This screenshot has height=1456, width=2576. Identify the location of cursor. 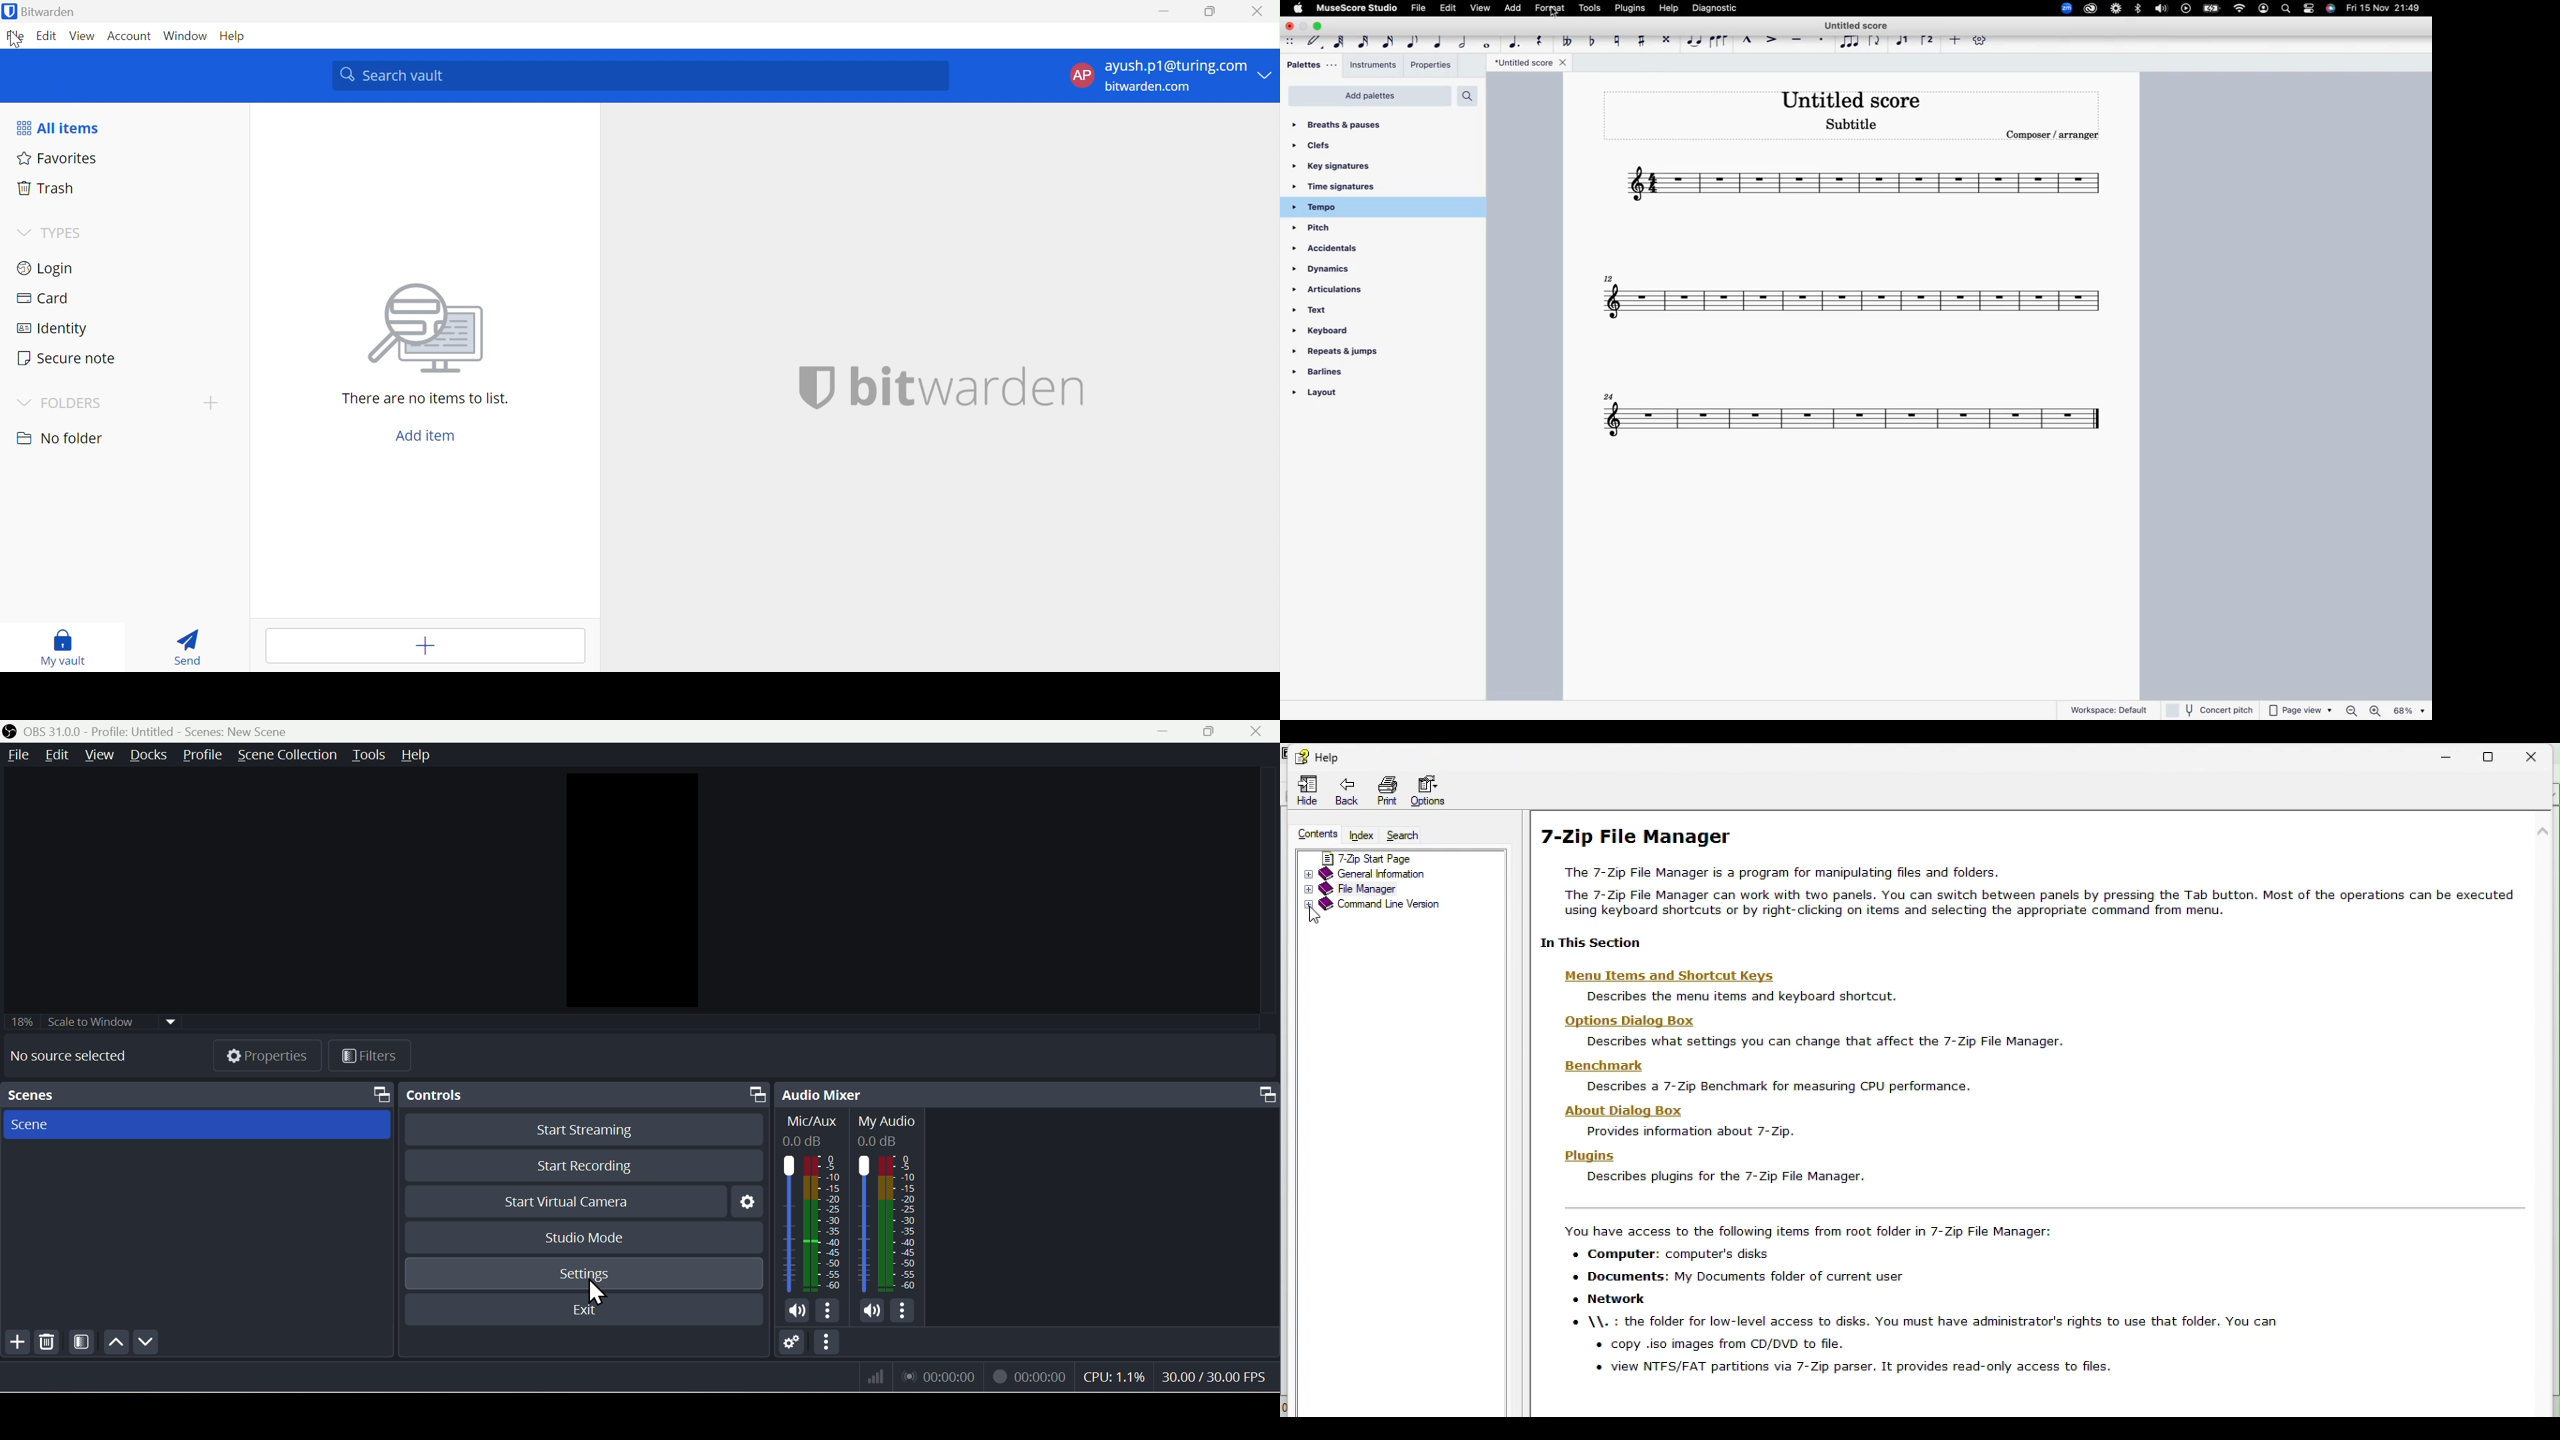
(1549, 18).